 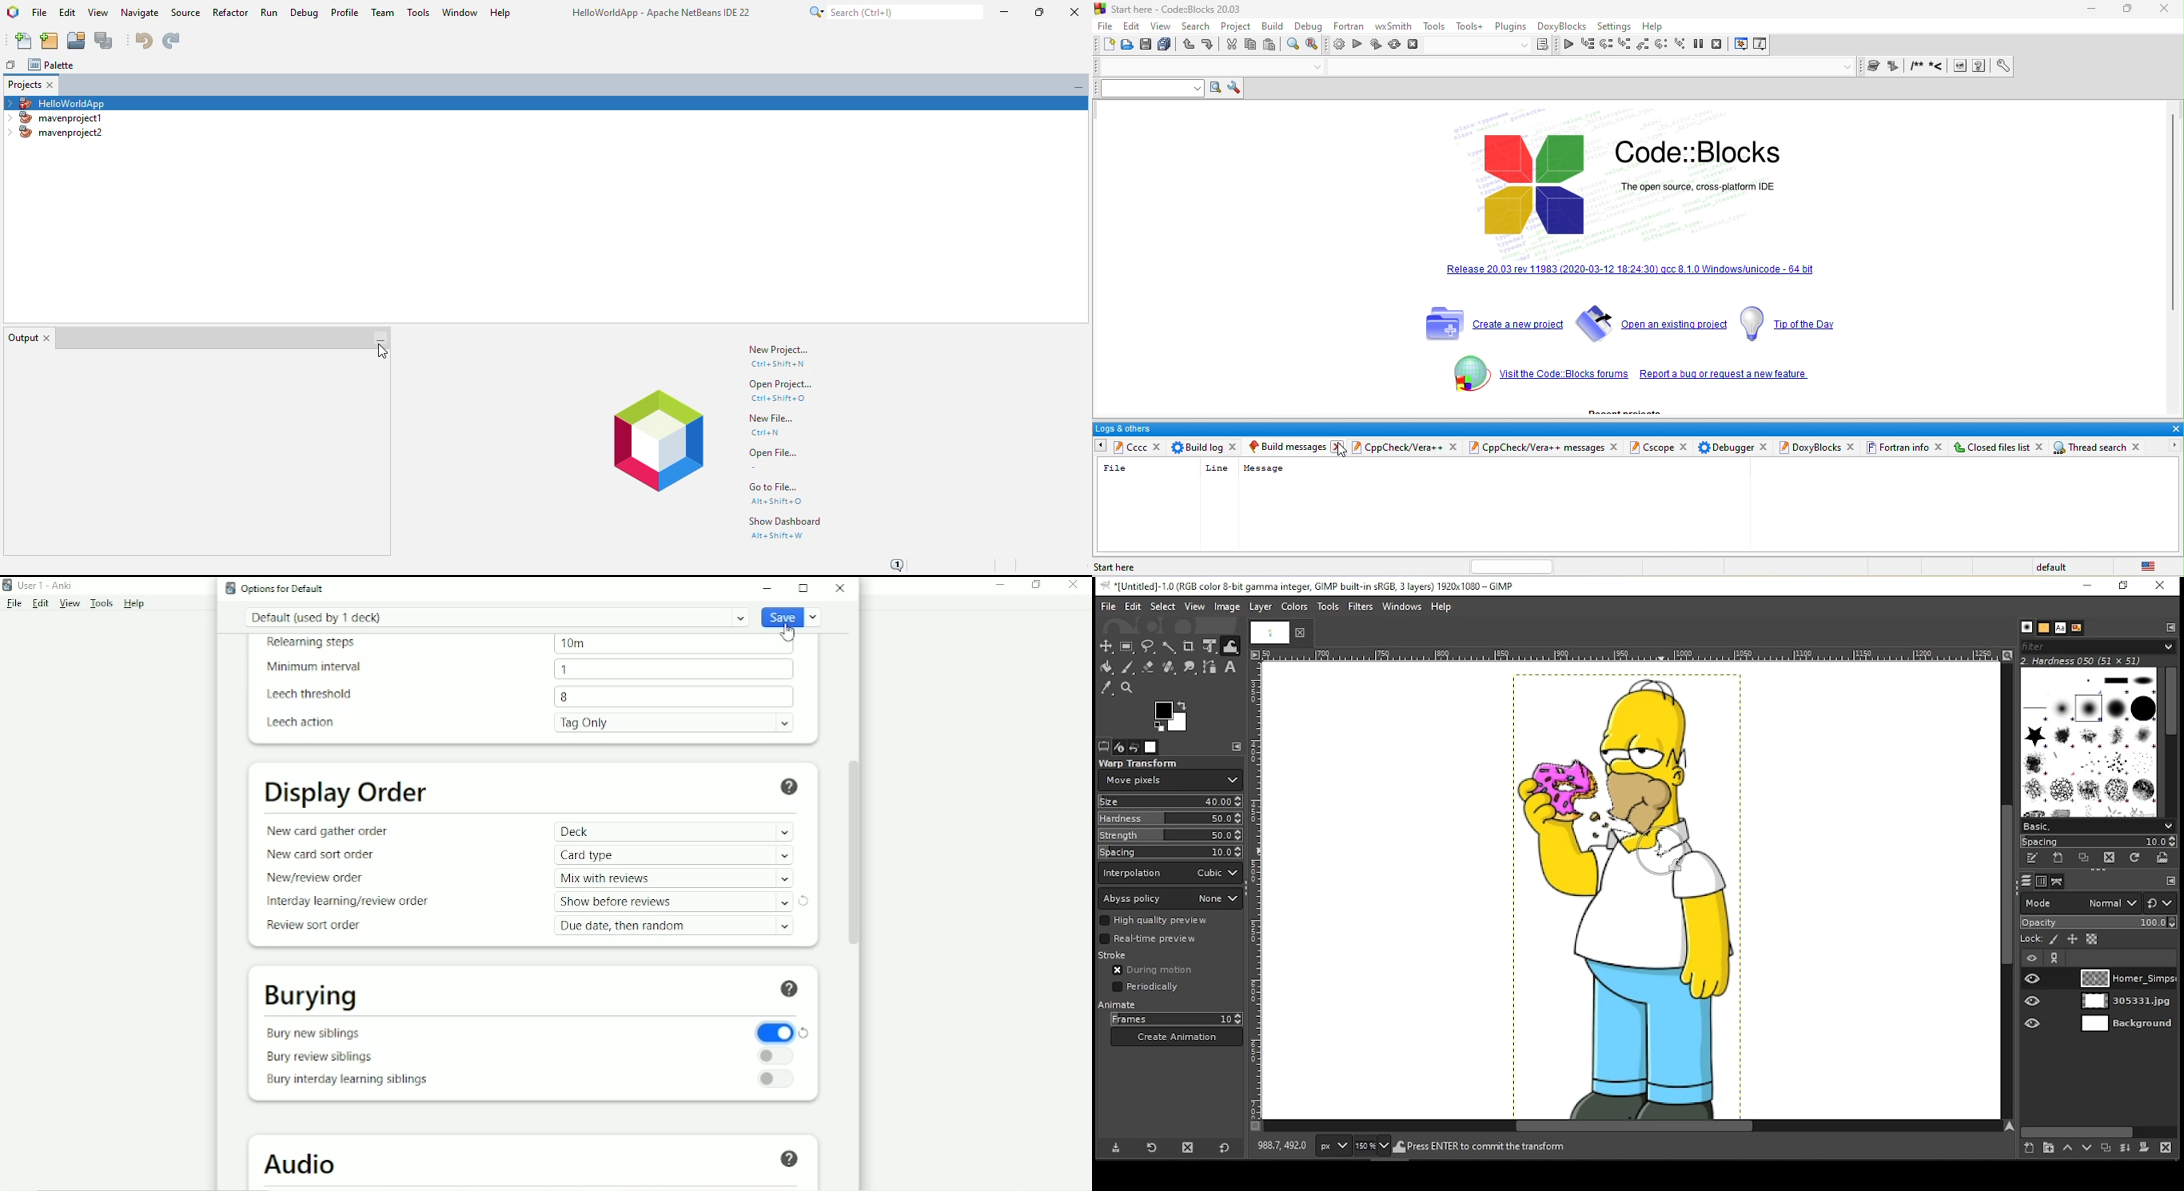 What do you see at coordinates (1106, 645) in the screenshot?
I see `move tool` at bounding box center [1106, 645].